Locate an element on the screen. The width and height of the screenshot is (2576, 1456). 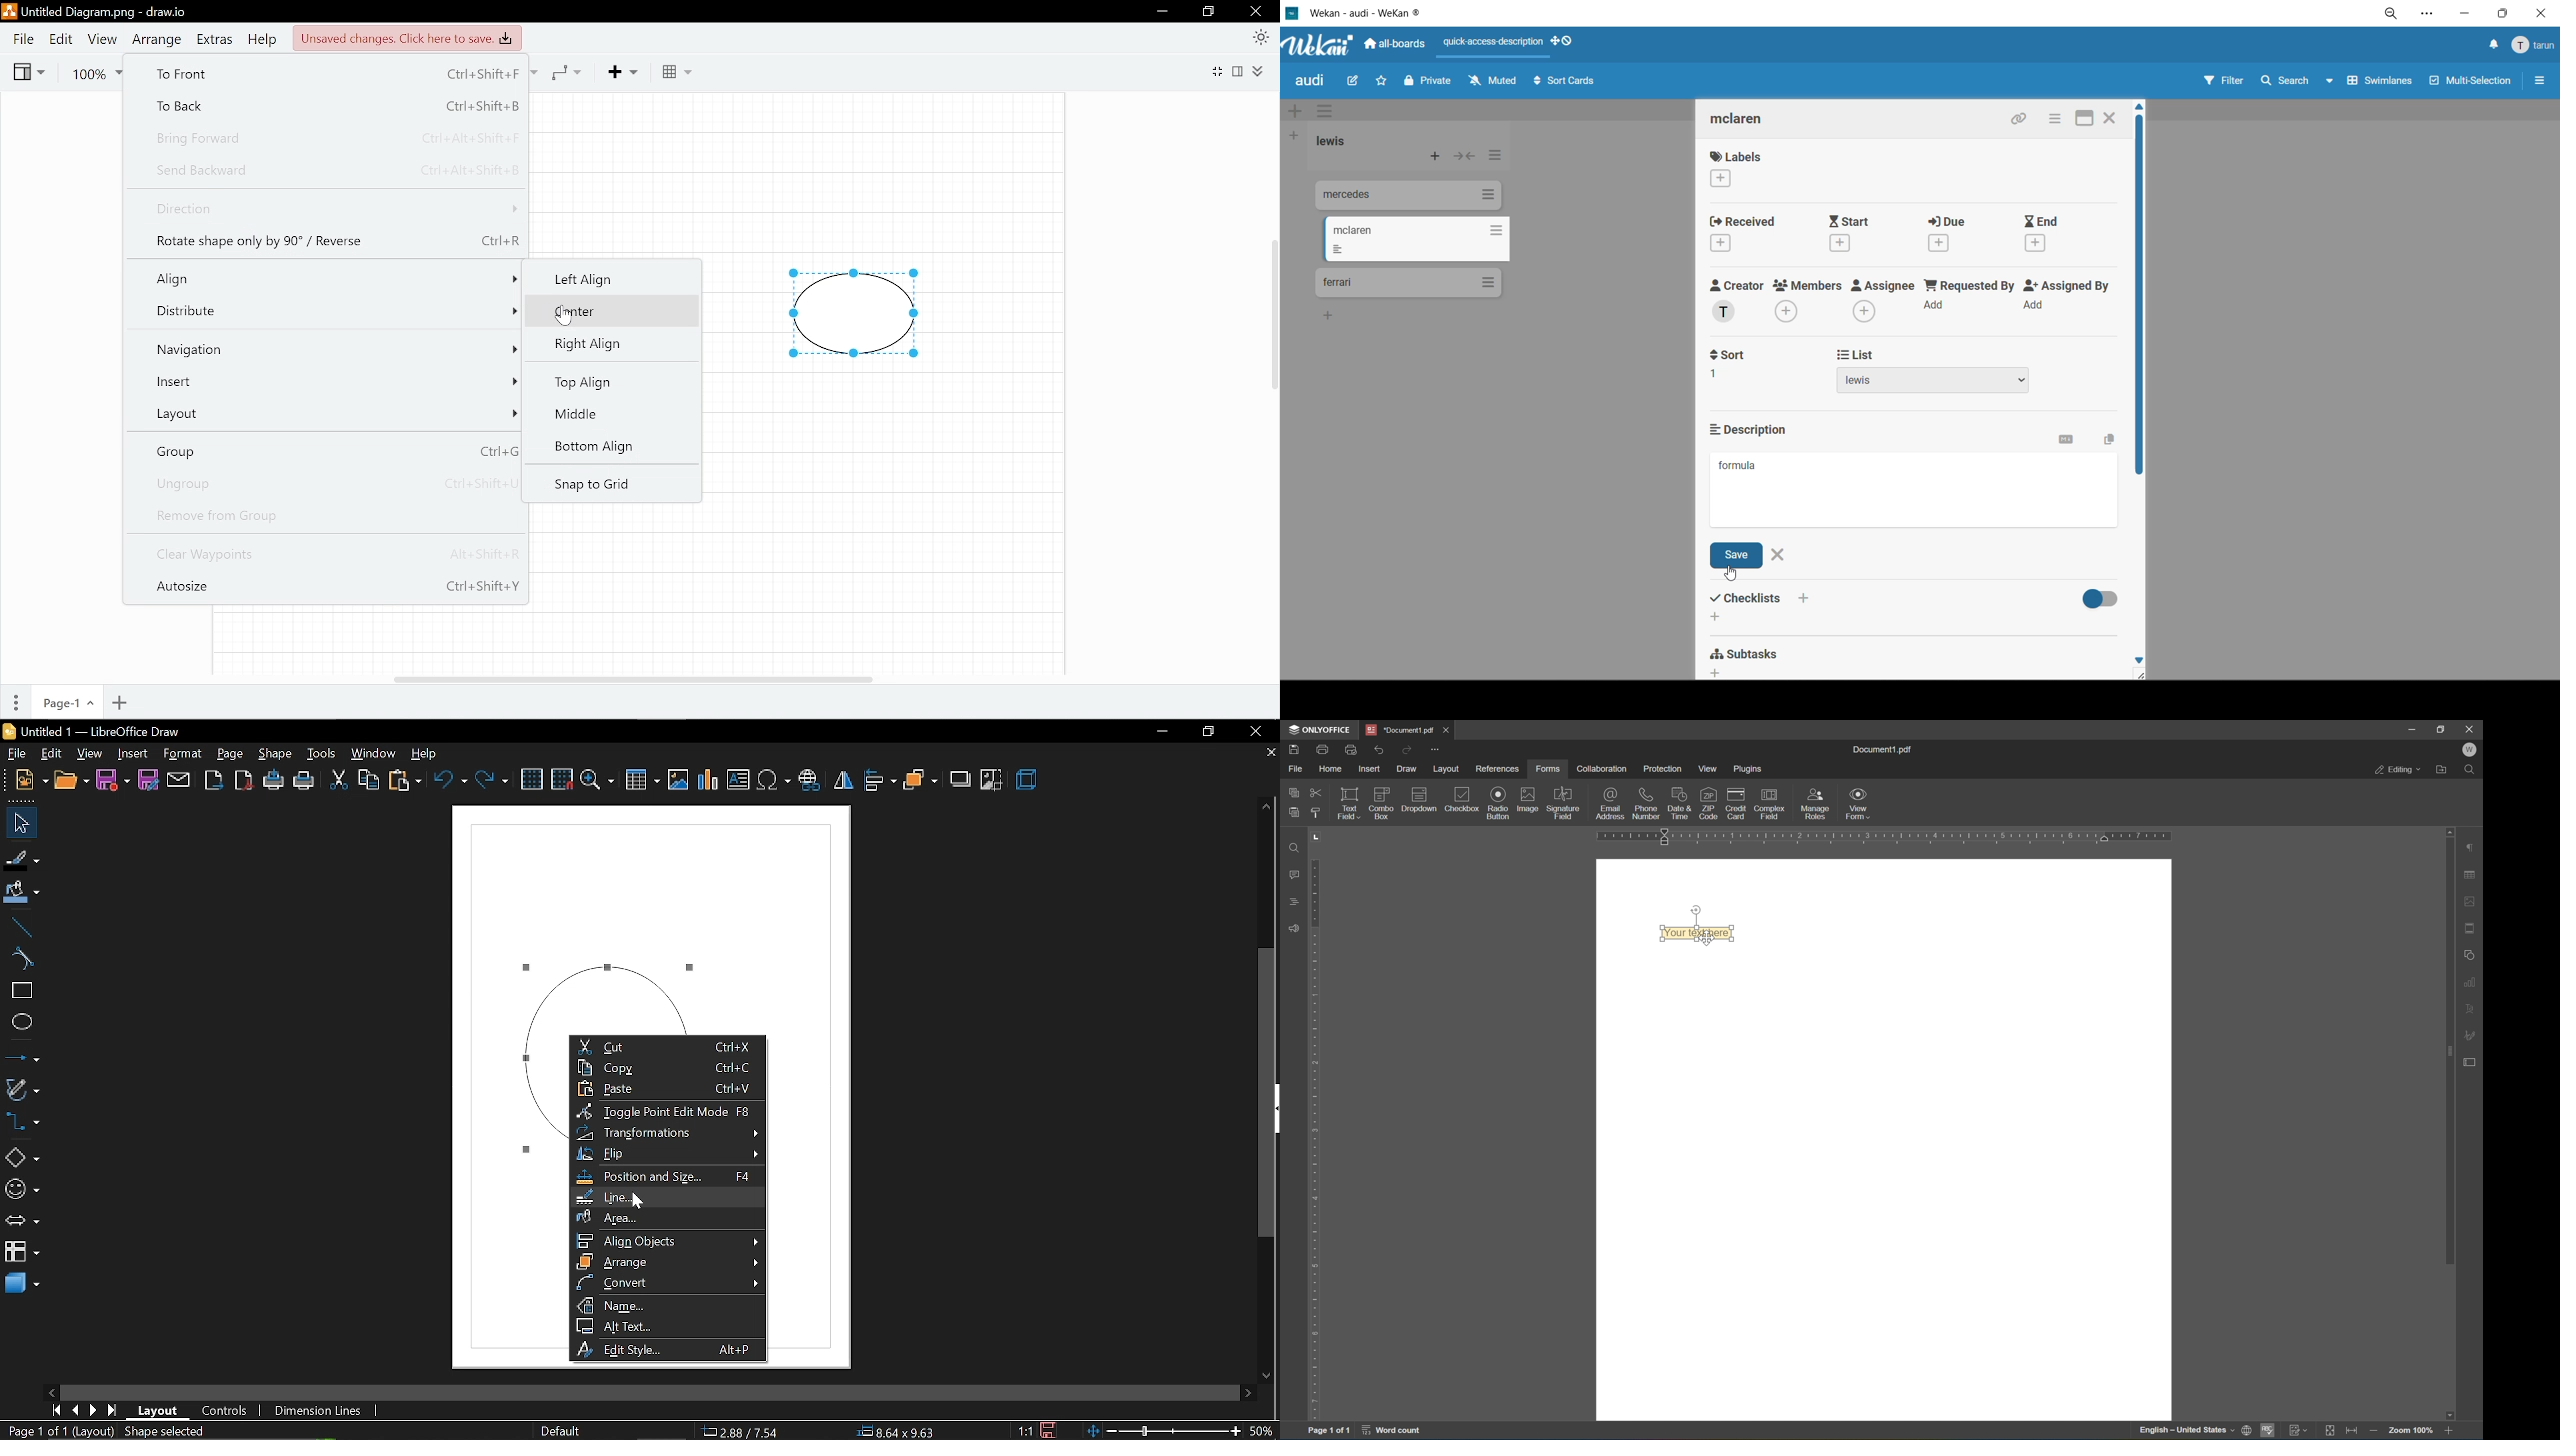
tools is located at coordinates (322, 754).